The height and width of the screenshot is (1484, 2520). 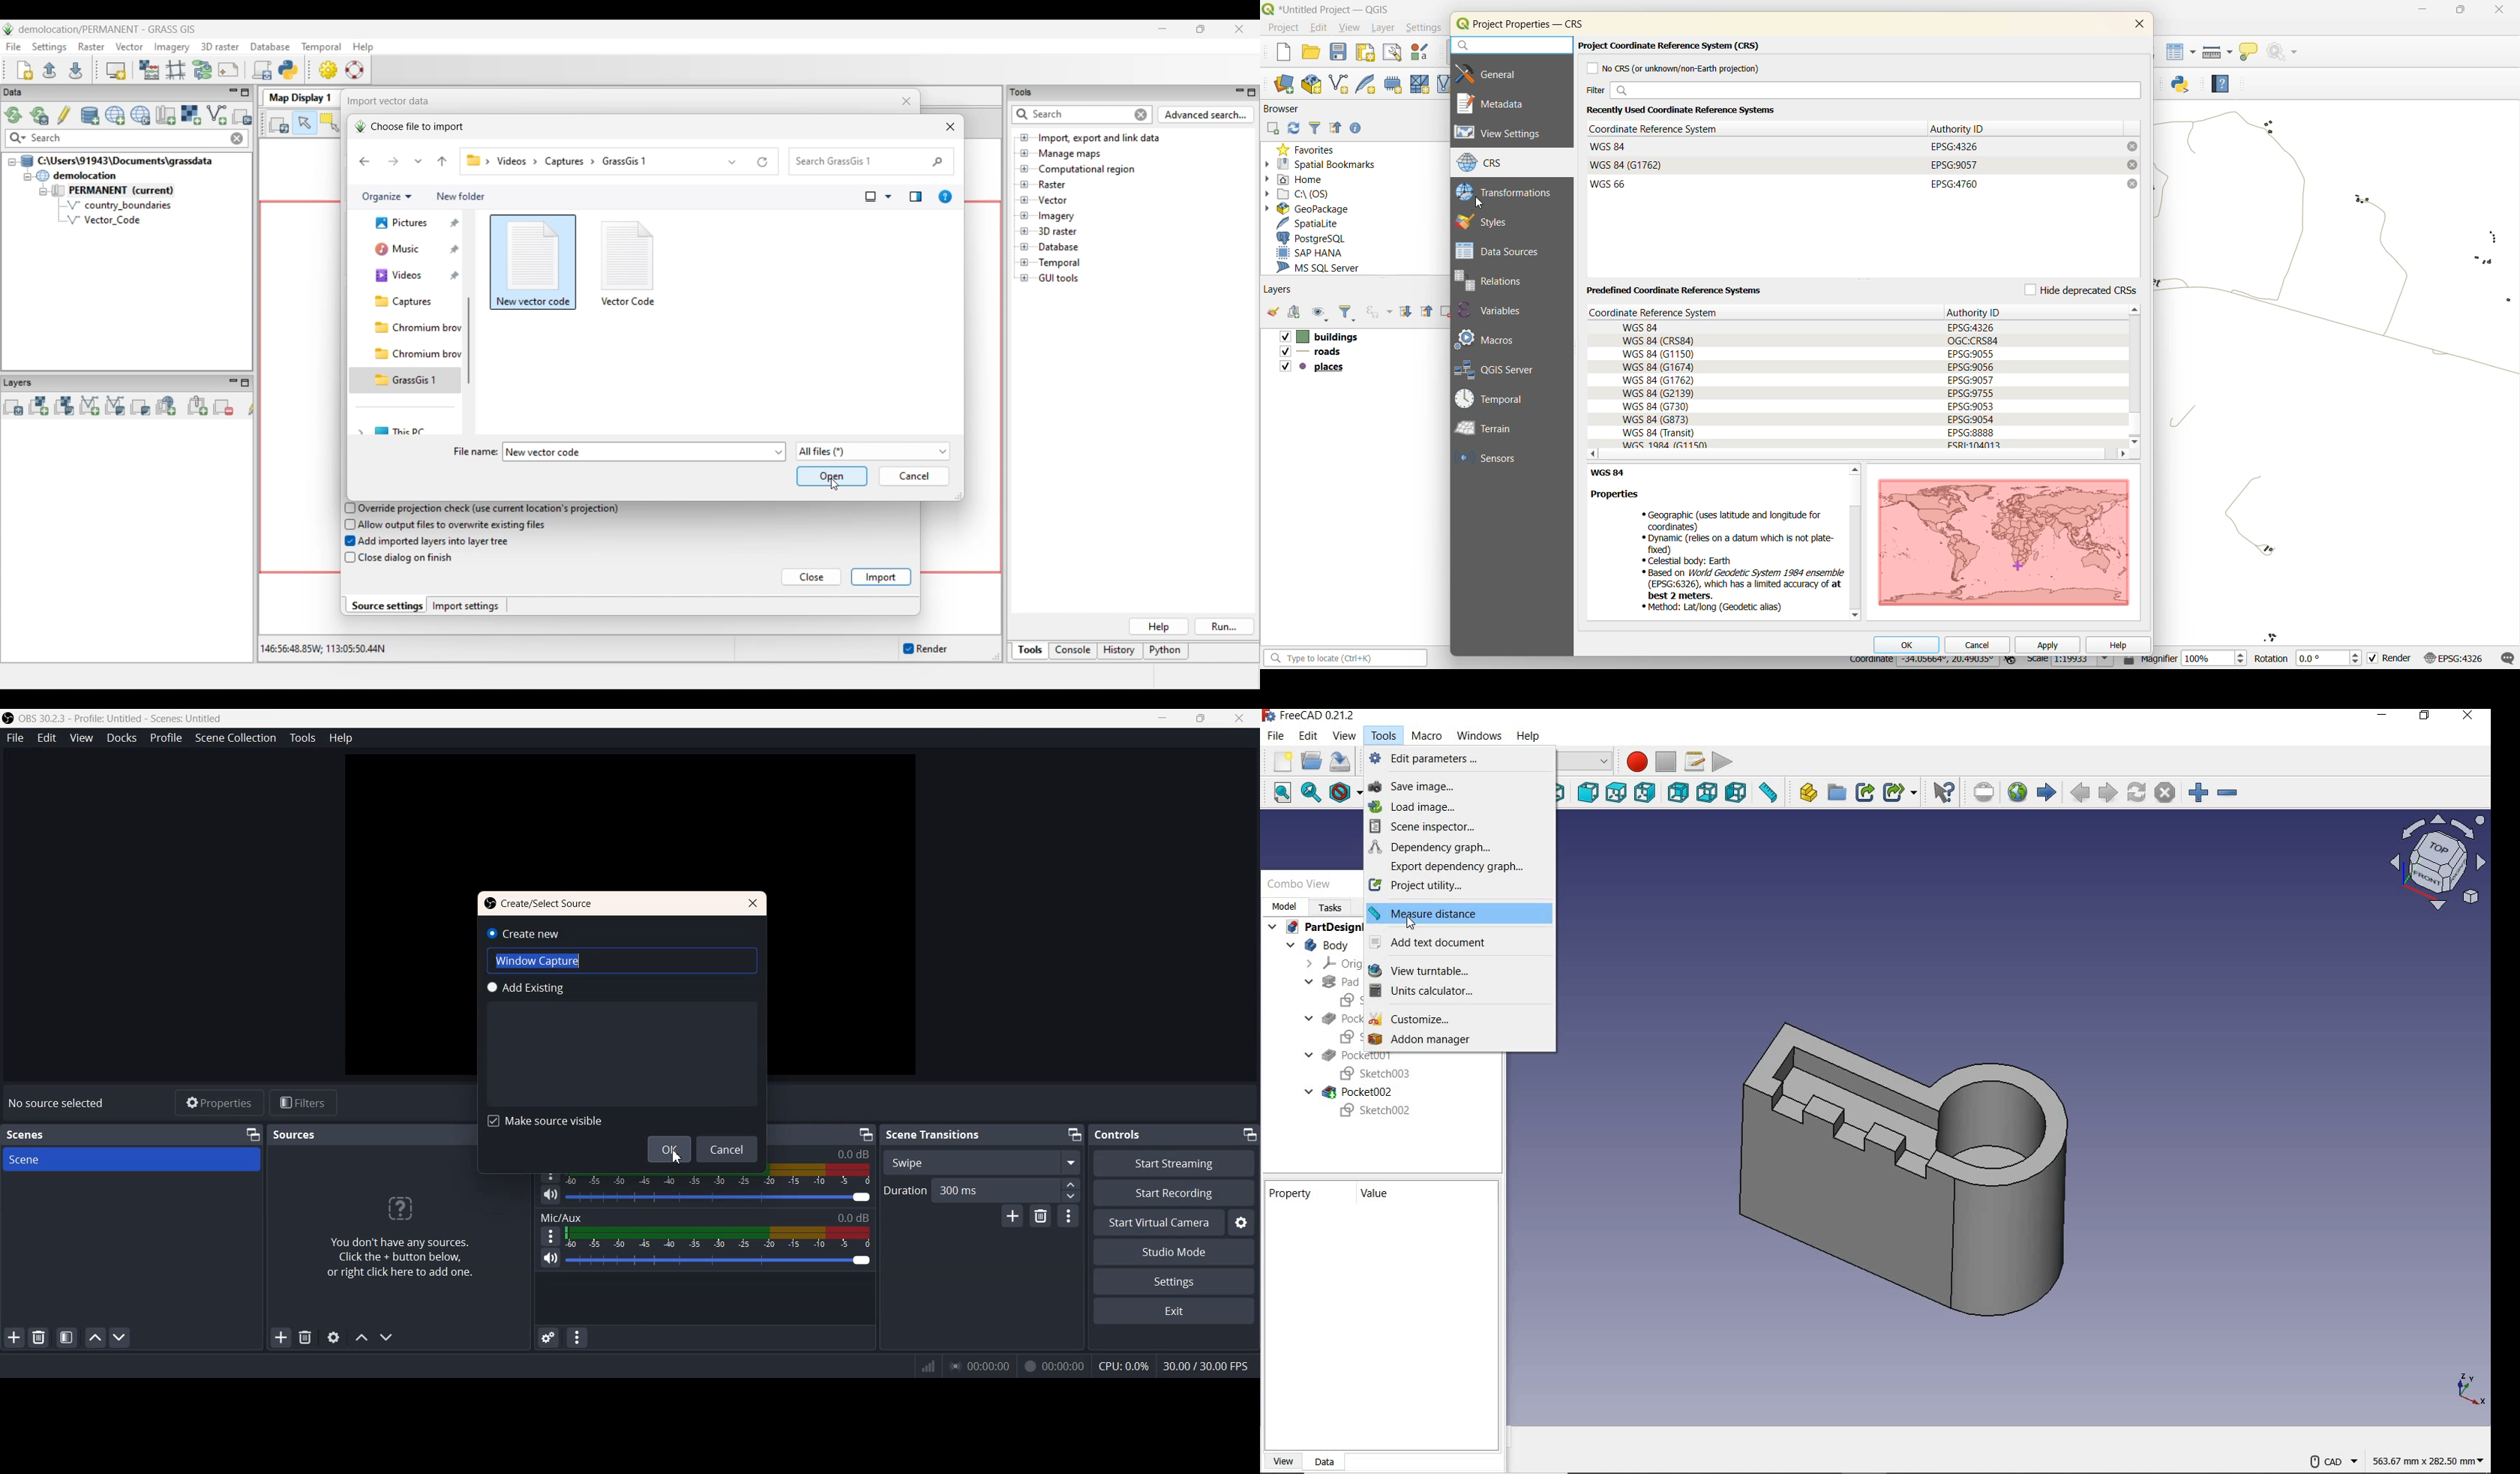 What do you see at coordinates (1323, 253) in the screenshot?
I see `sap hana` at bounding box center [1323, 253].